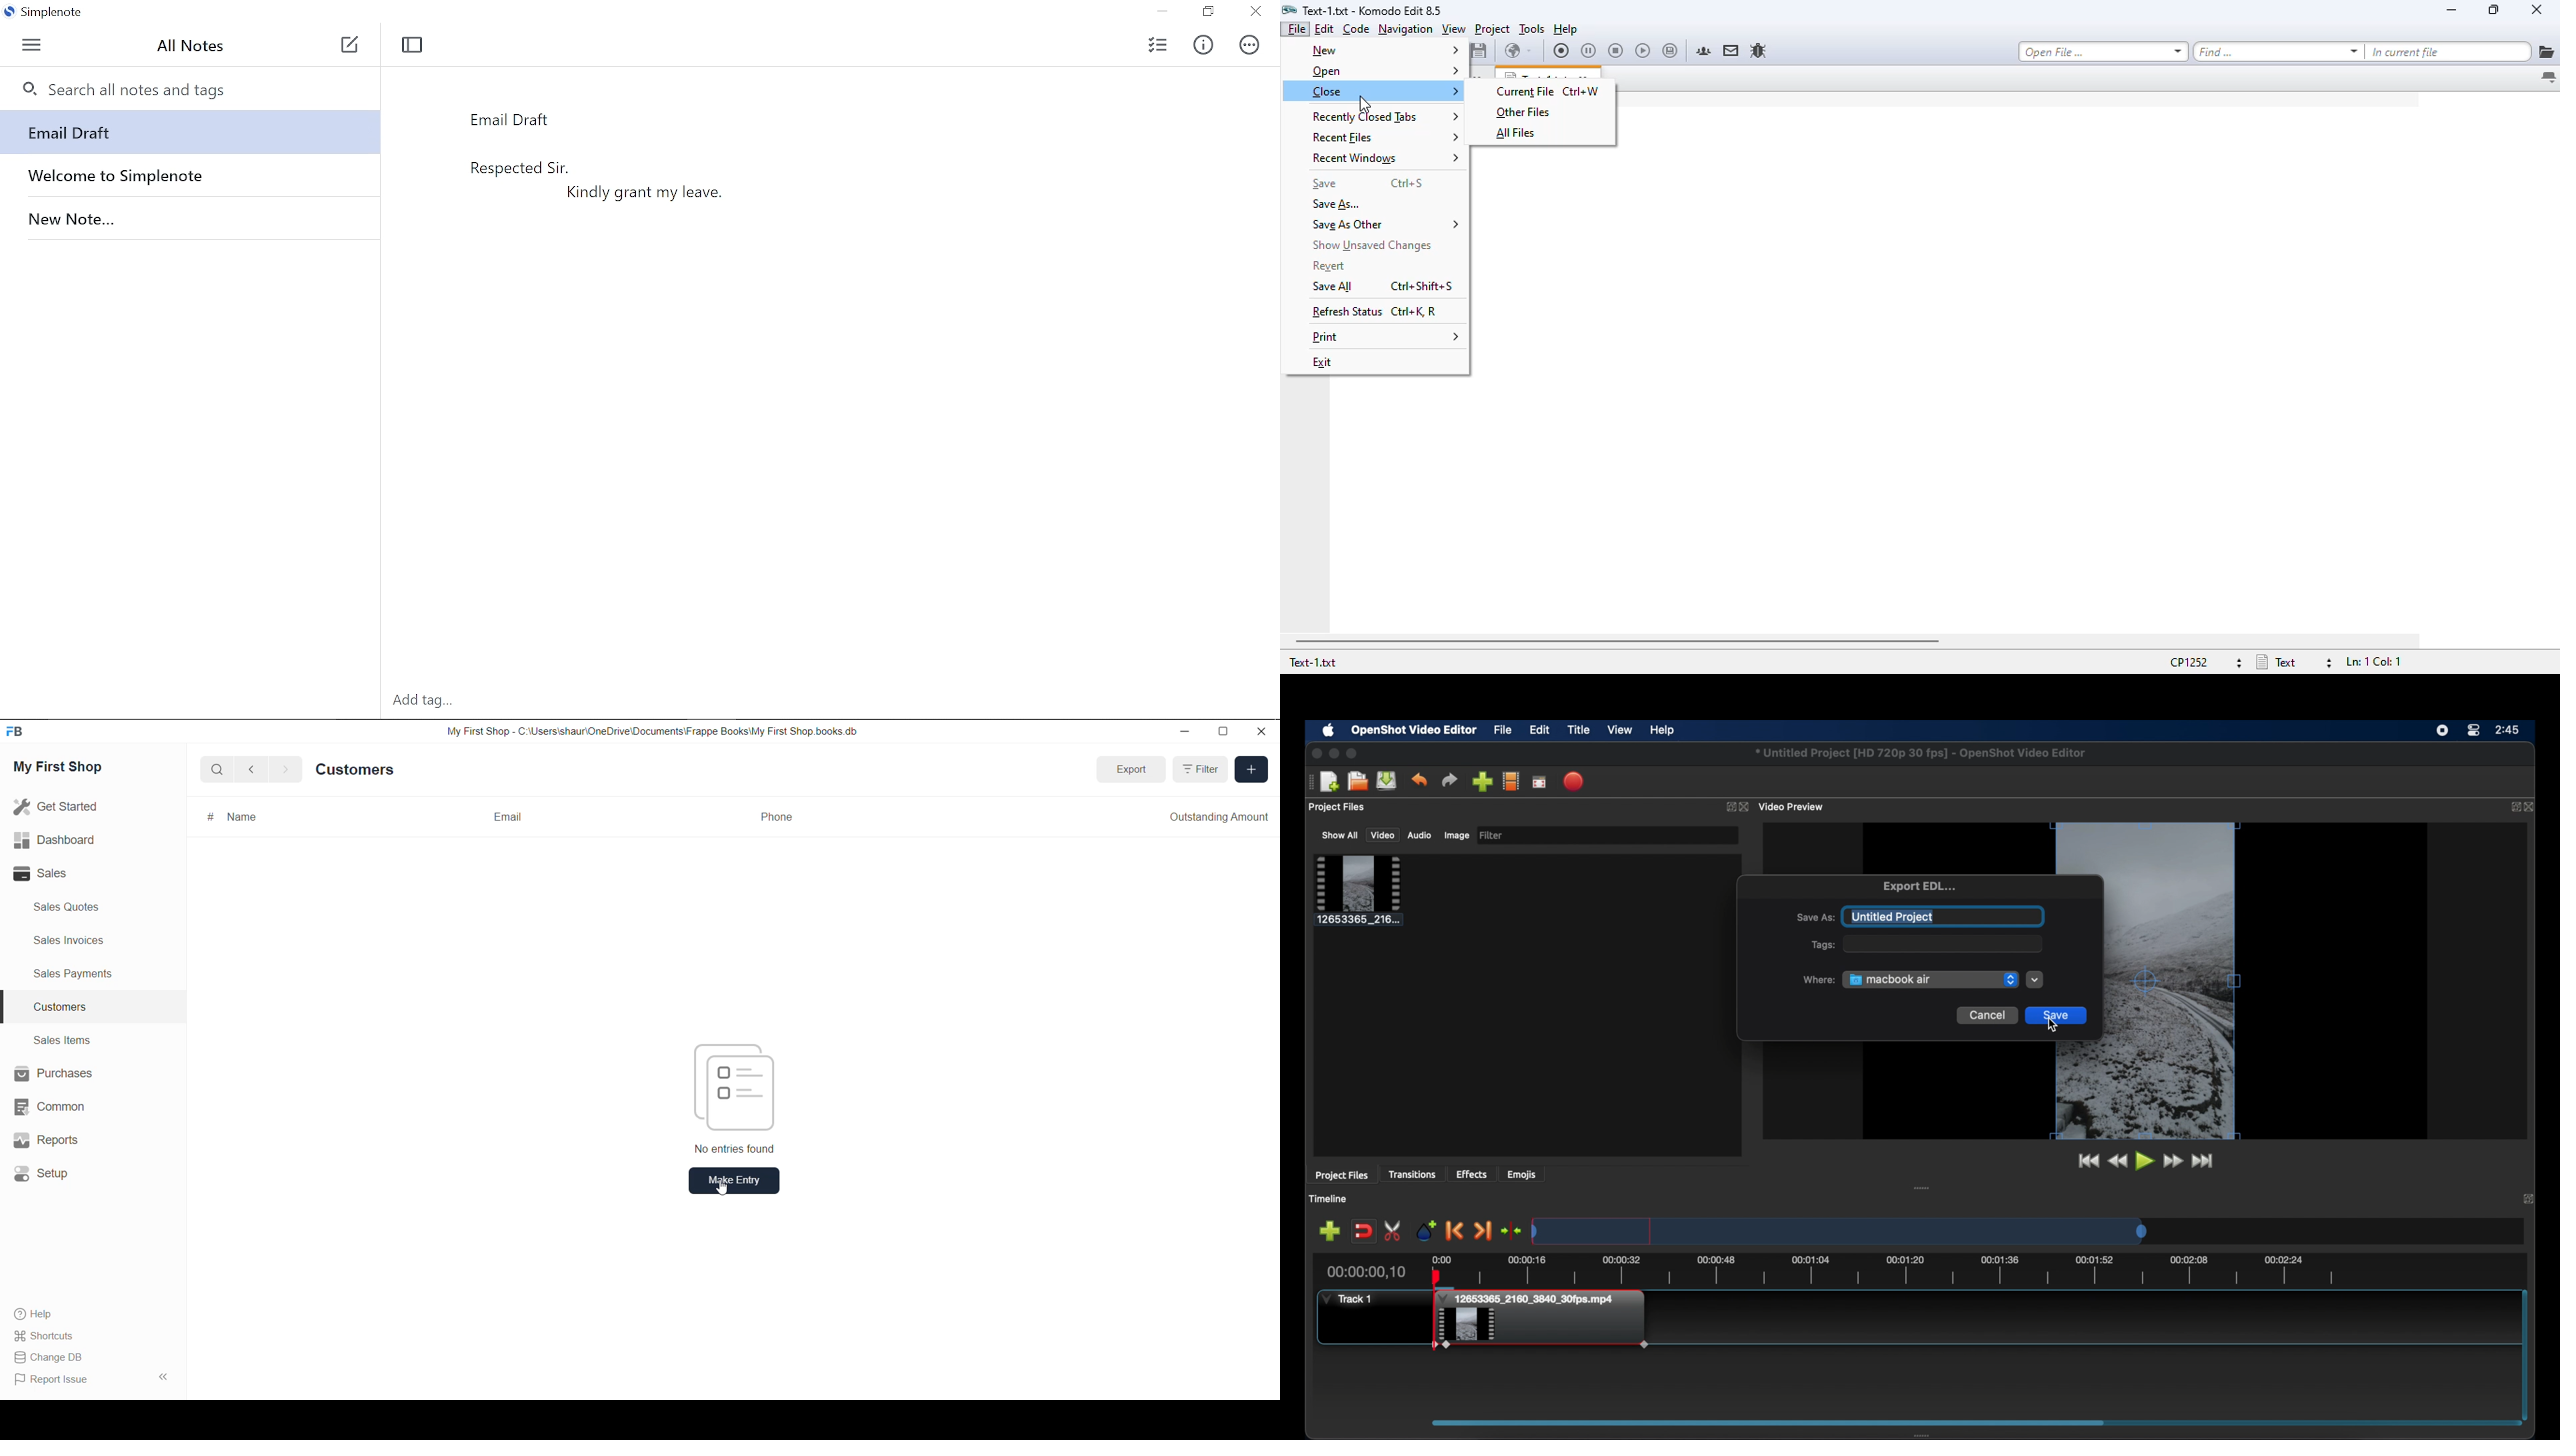  Describe the element at coordinates (1615, 52) in the screenshot. I see `stop recording macro` at that location.